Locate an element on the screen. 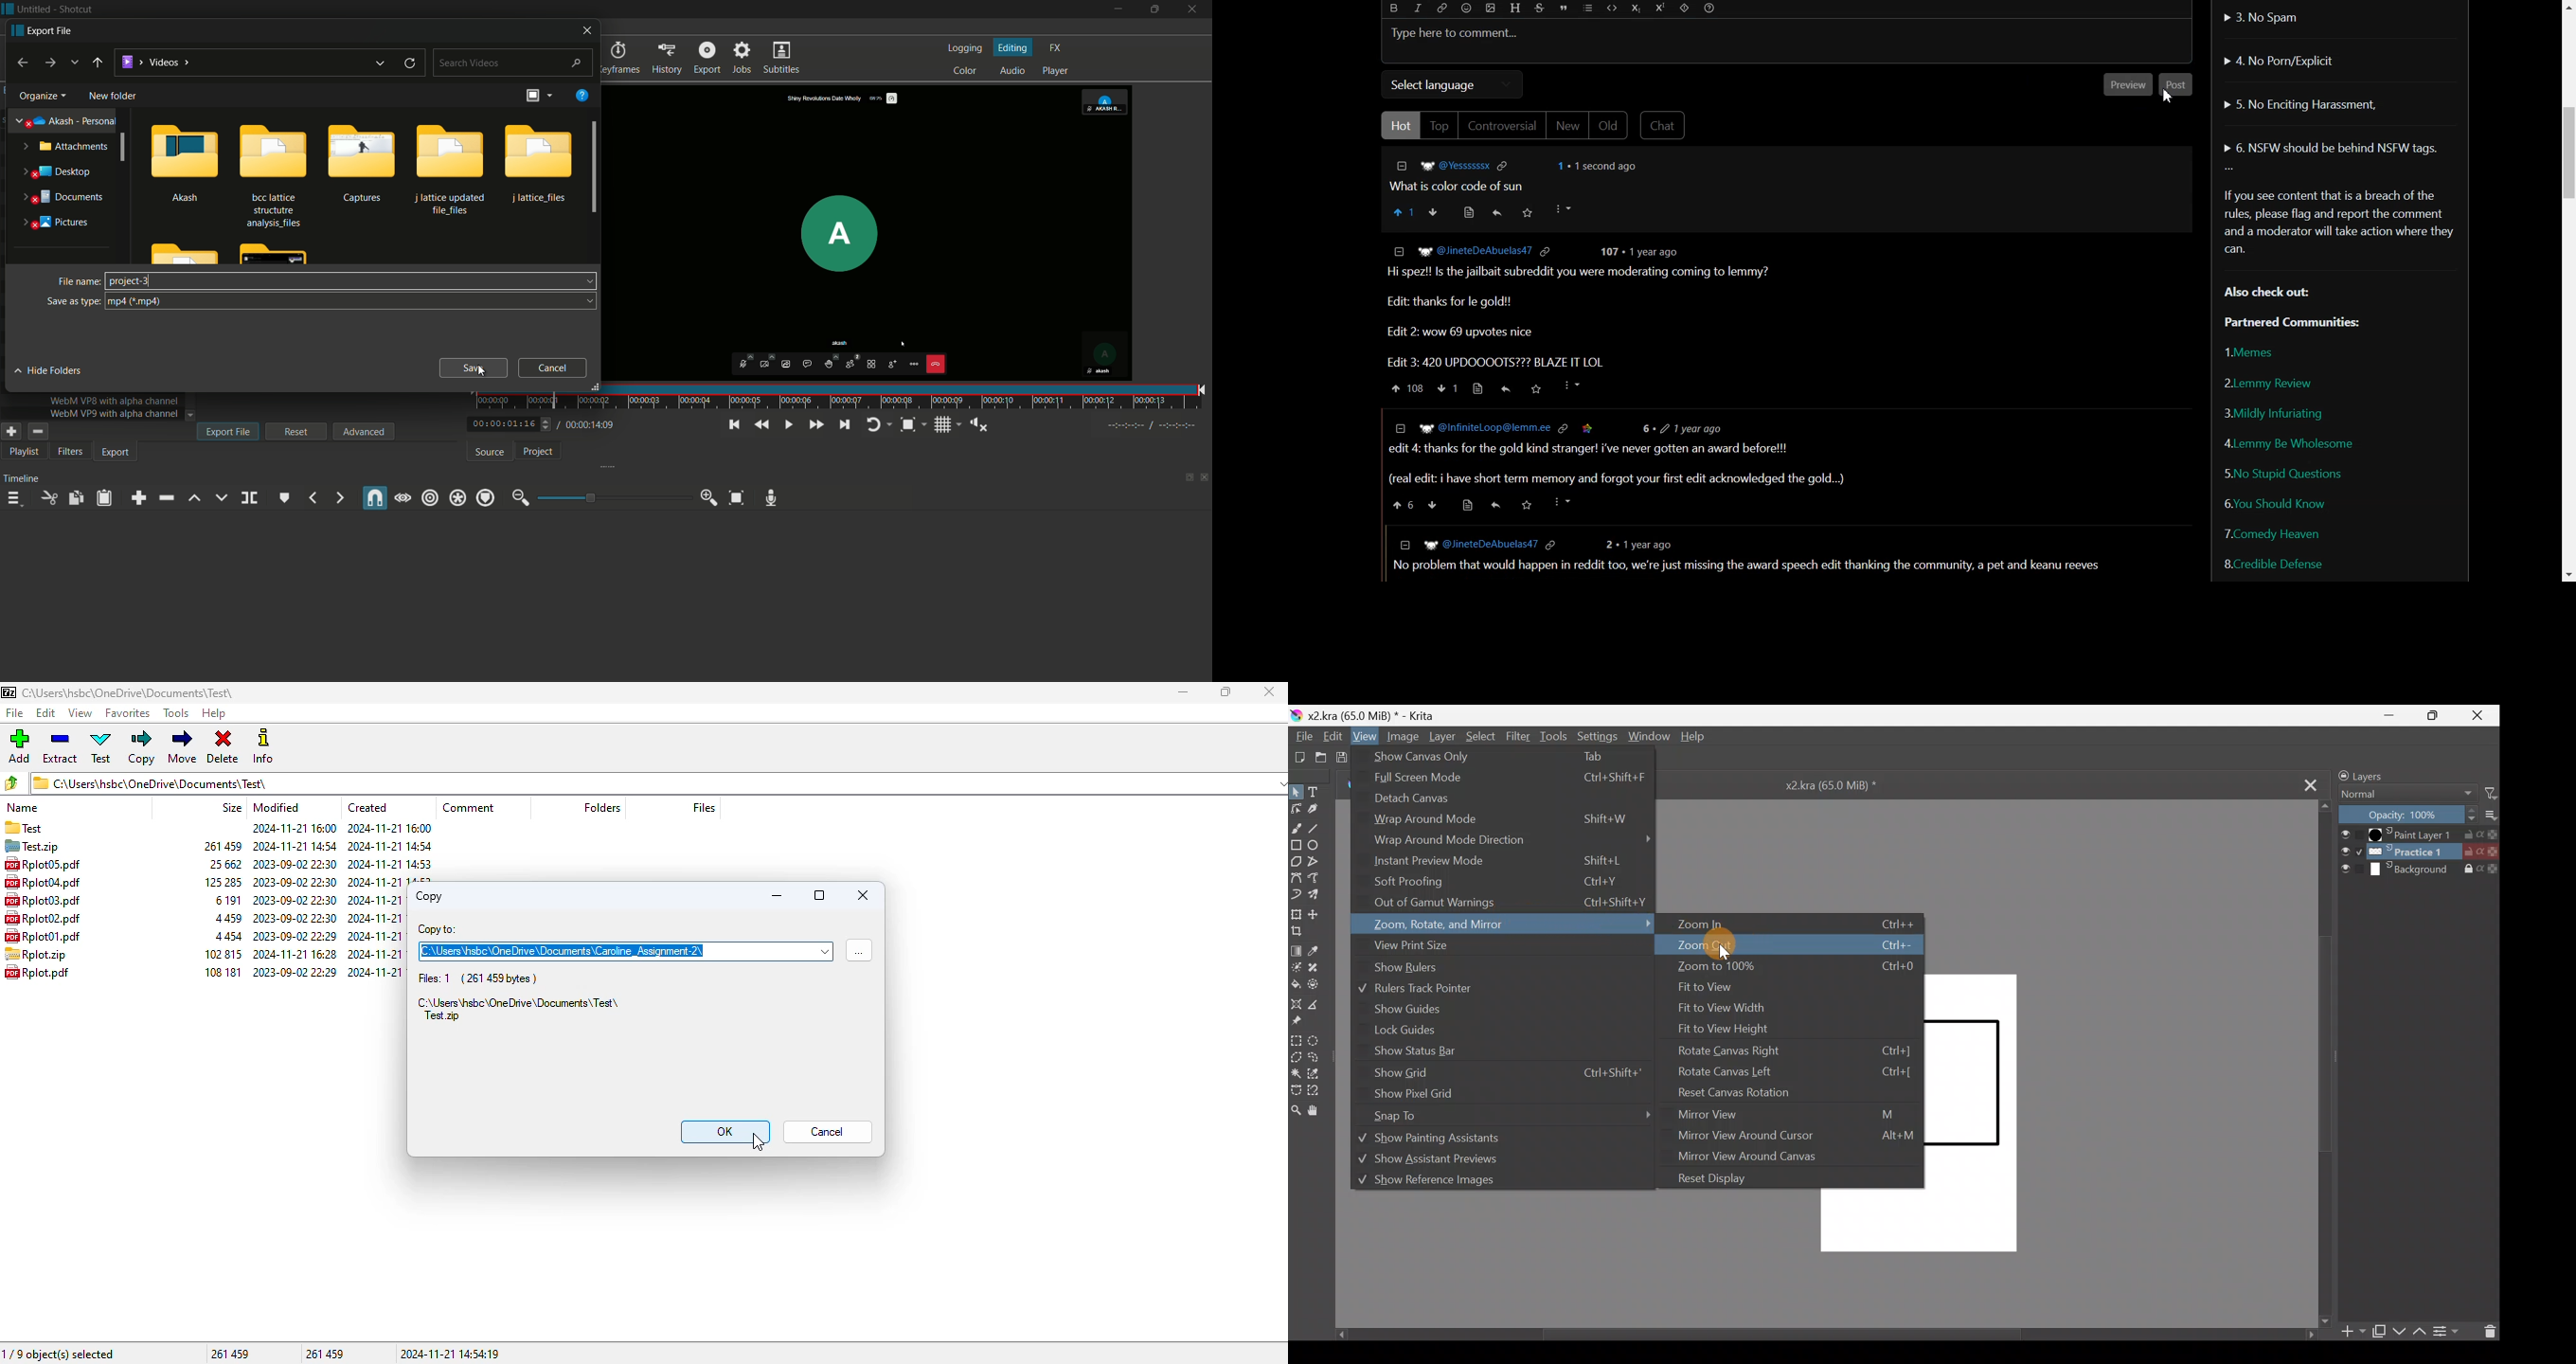 The height and width of the screenshot is (1372, 2576). Delete layer/mask is located at coordinates (2486, 1331).